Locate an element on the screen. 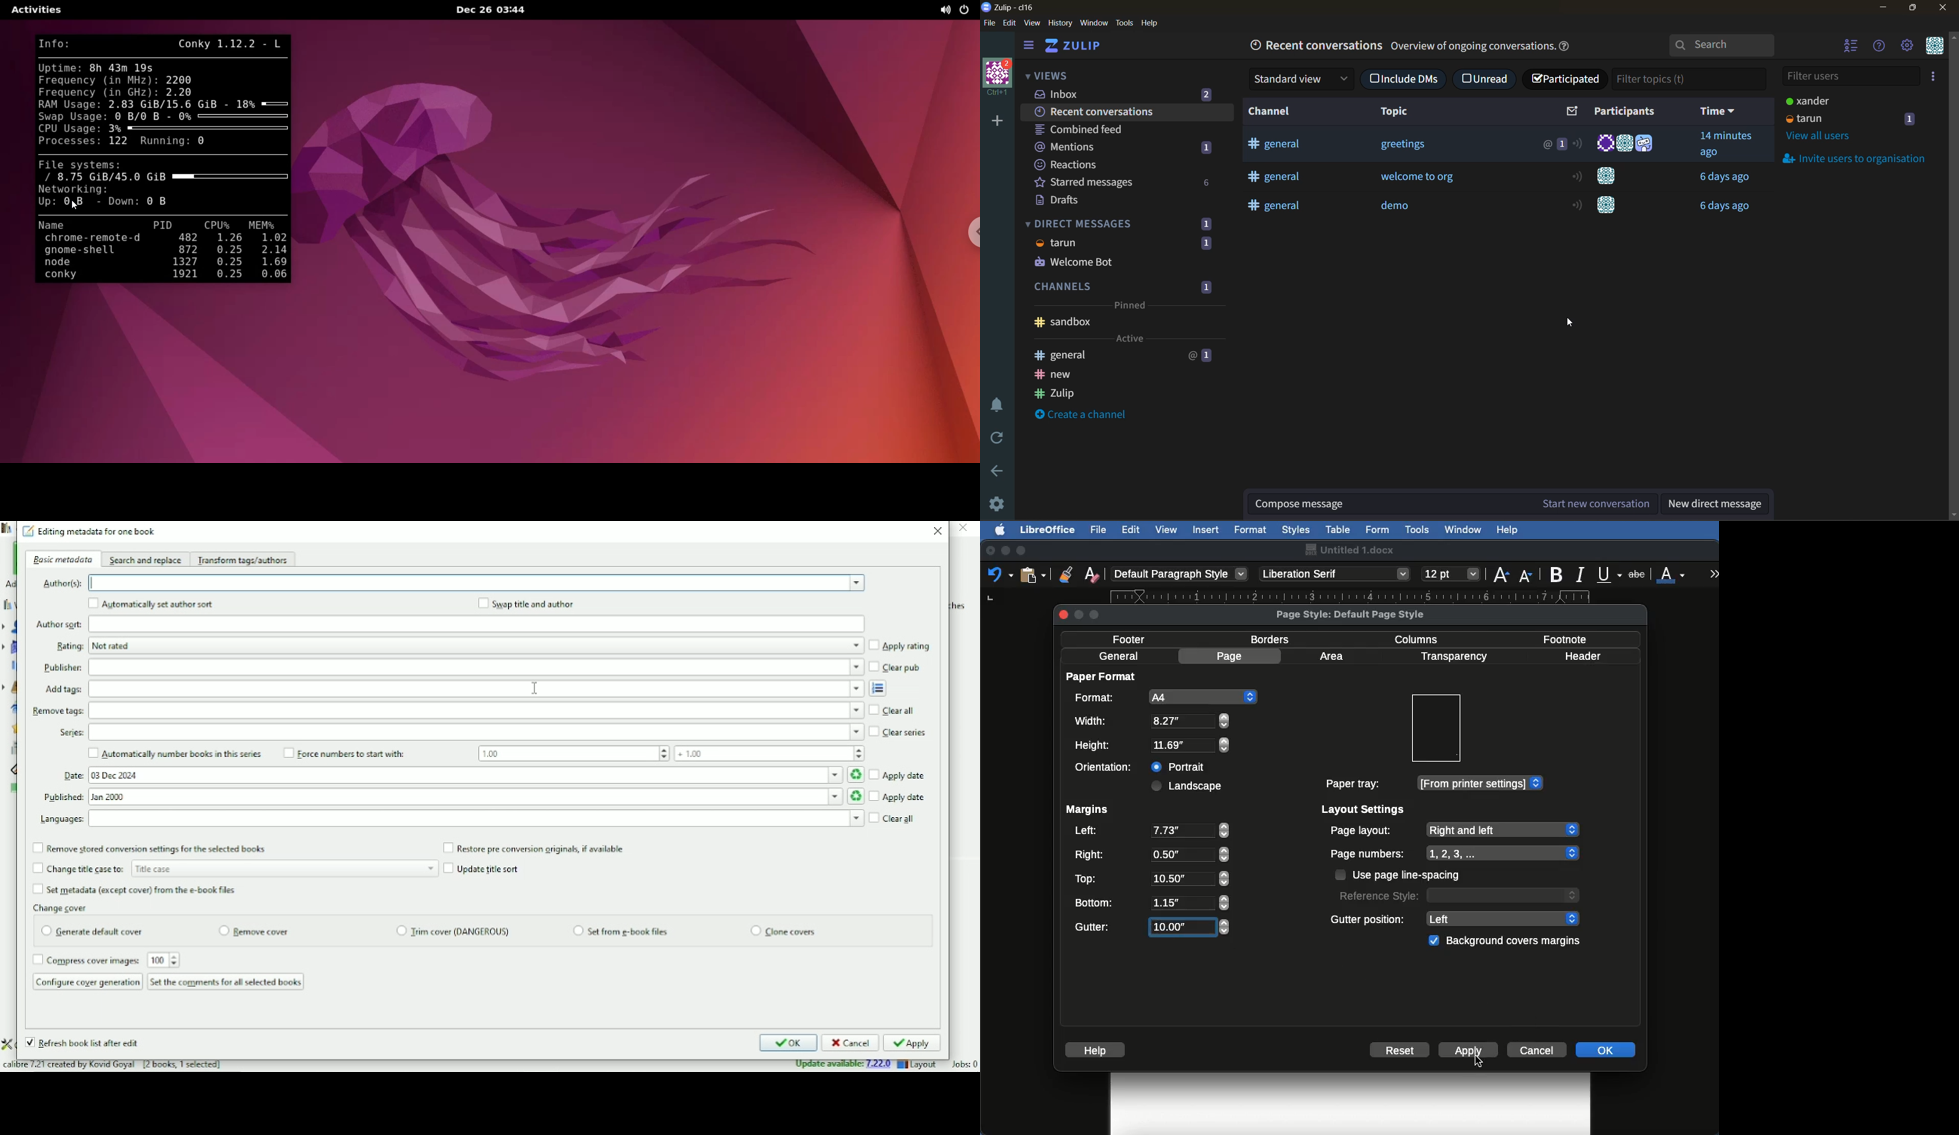  unread is located at coordinates (1488, 80).